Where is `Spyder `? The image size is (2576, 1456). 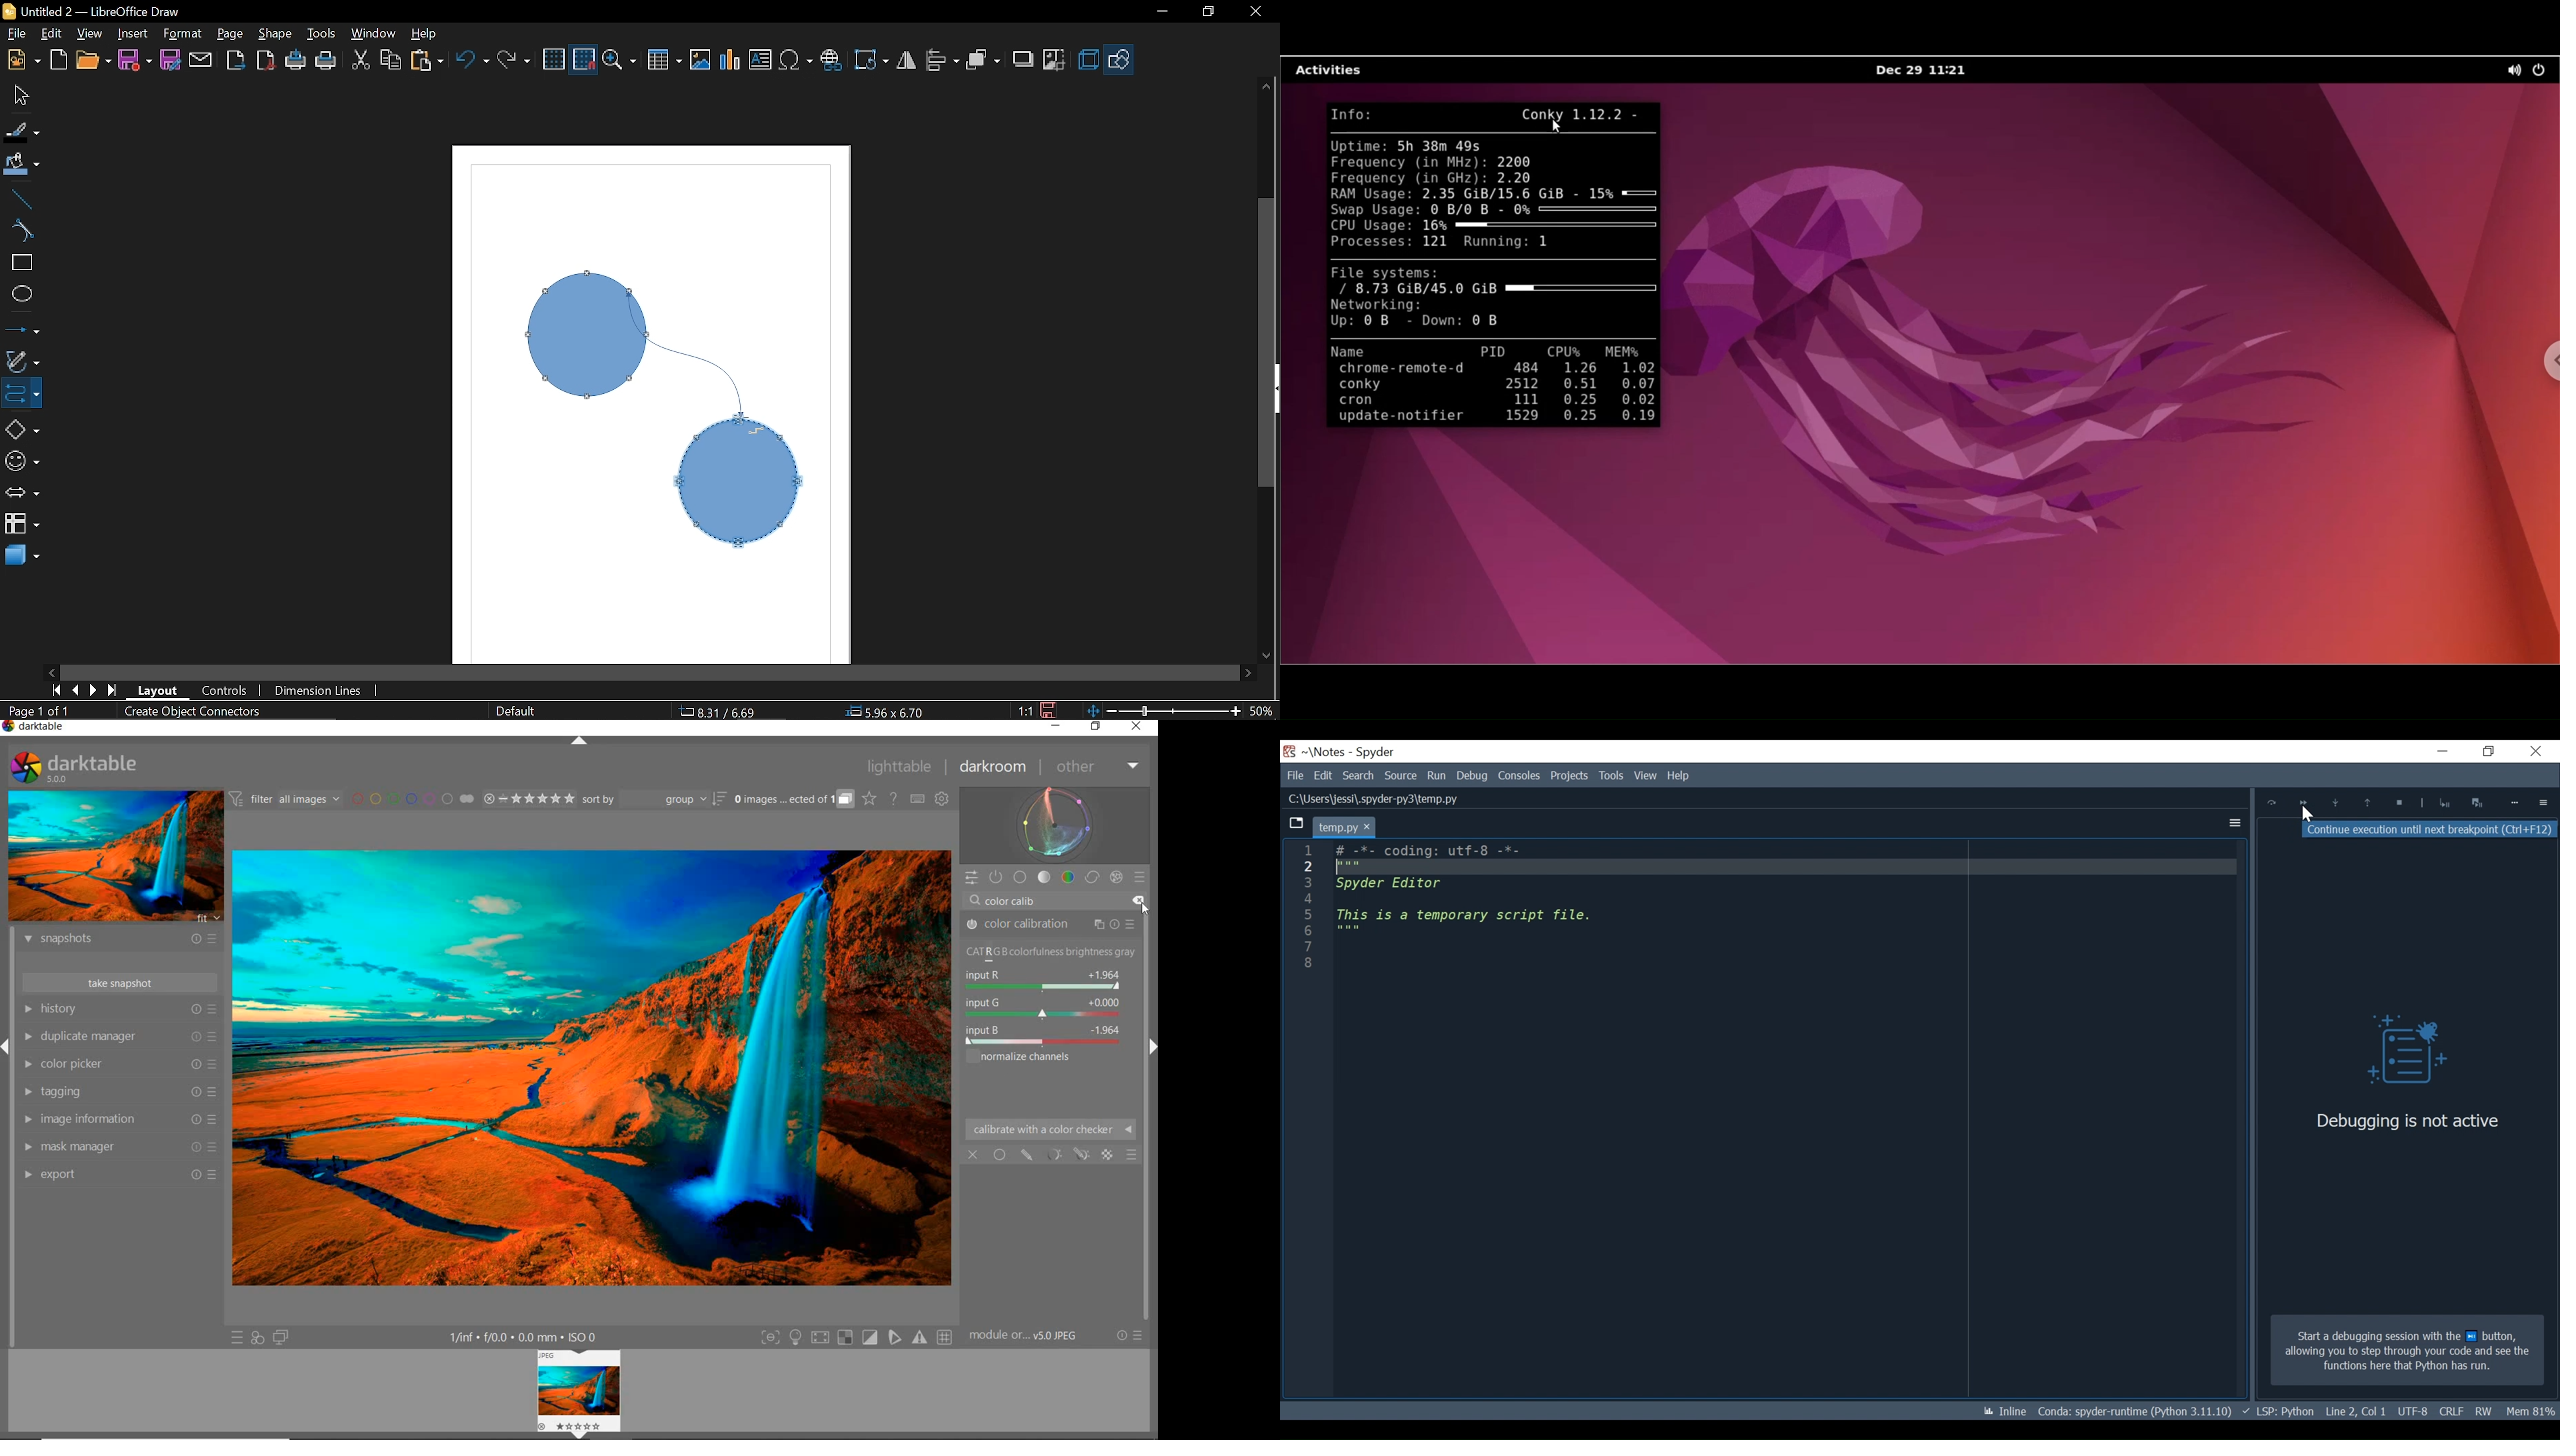
Spyder  is located at coordinates (1376, 753).